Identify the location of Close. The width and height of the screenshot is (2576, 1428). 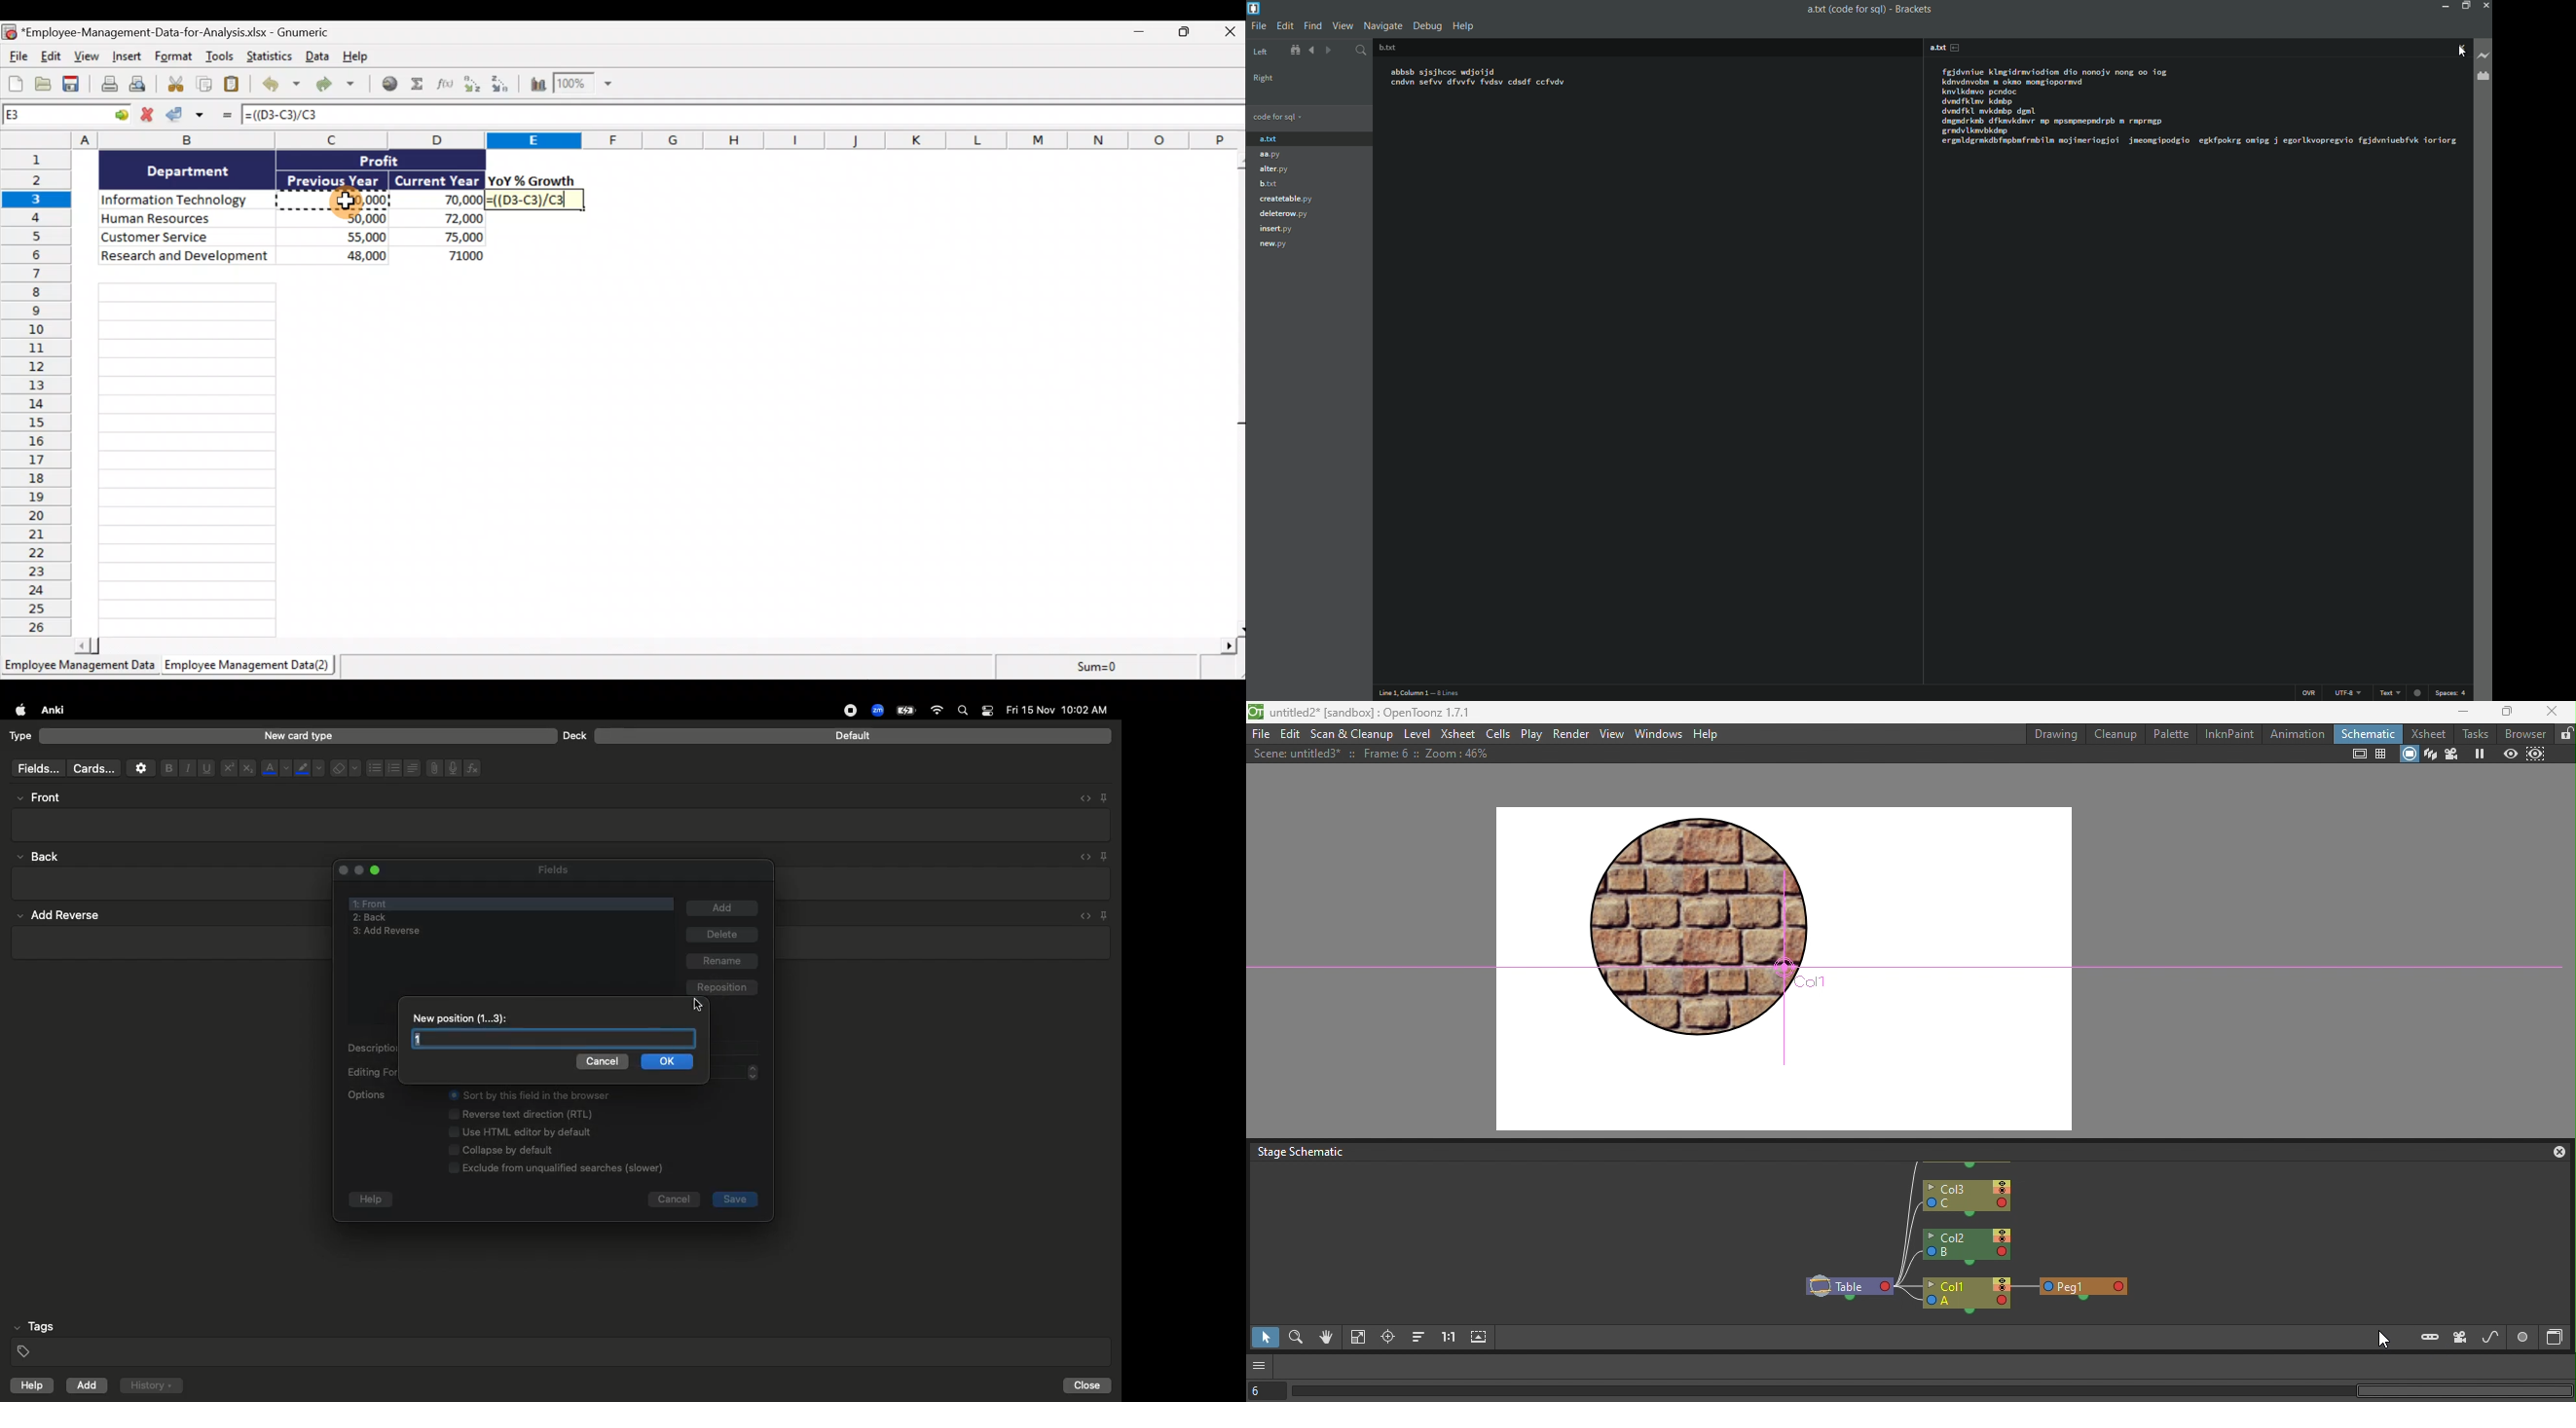
(340, 869).